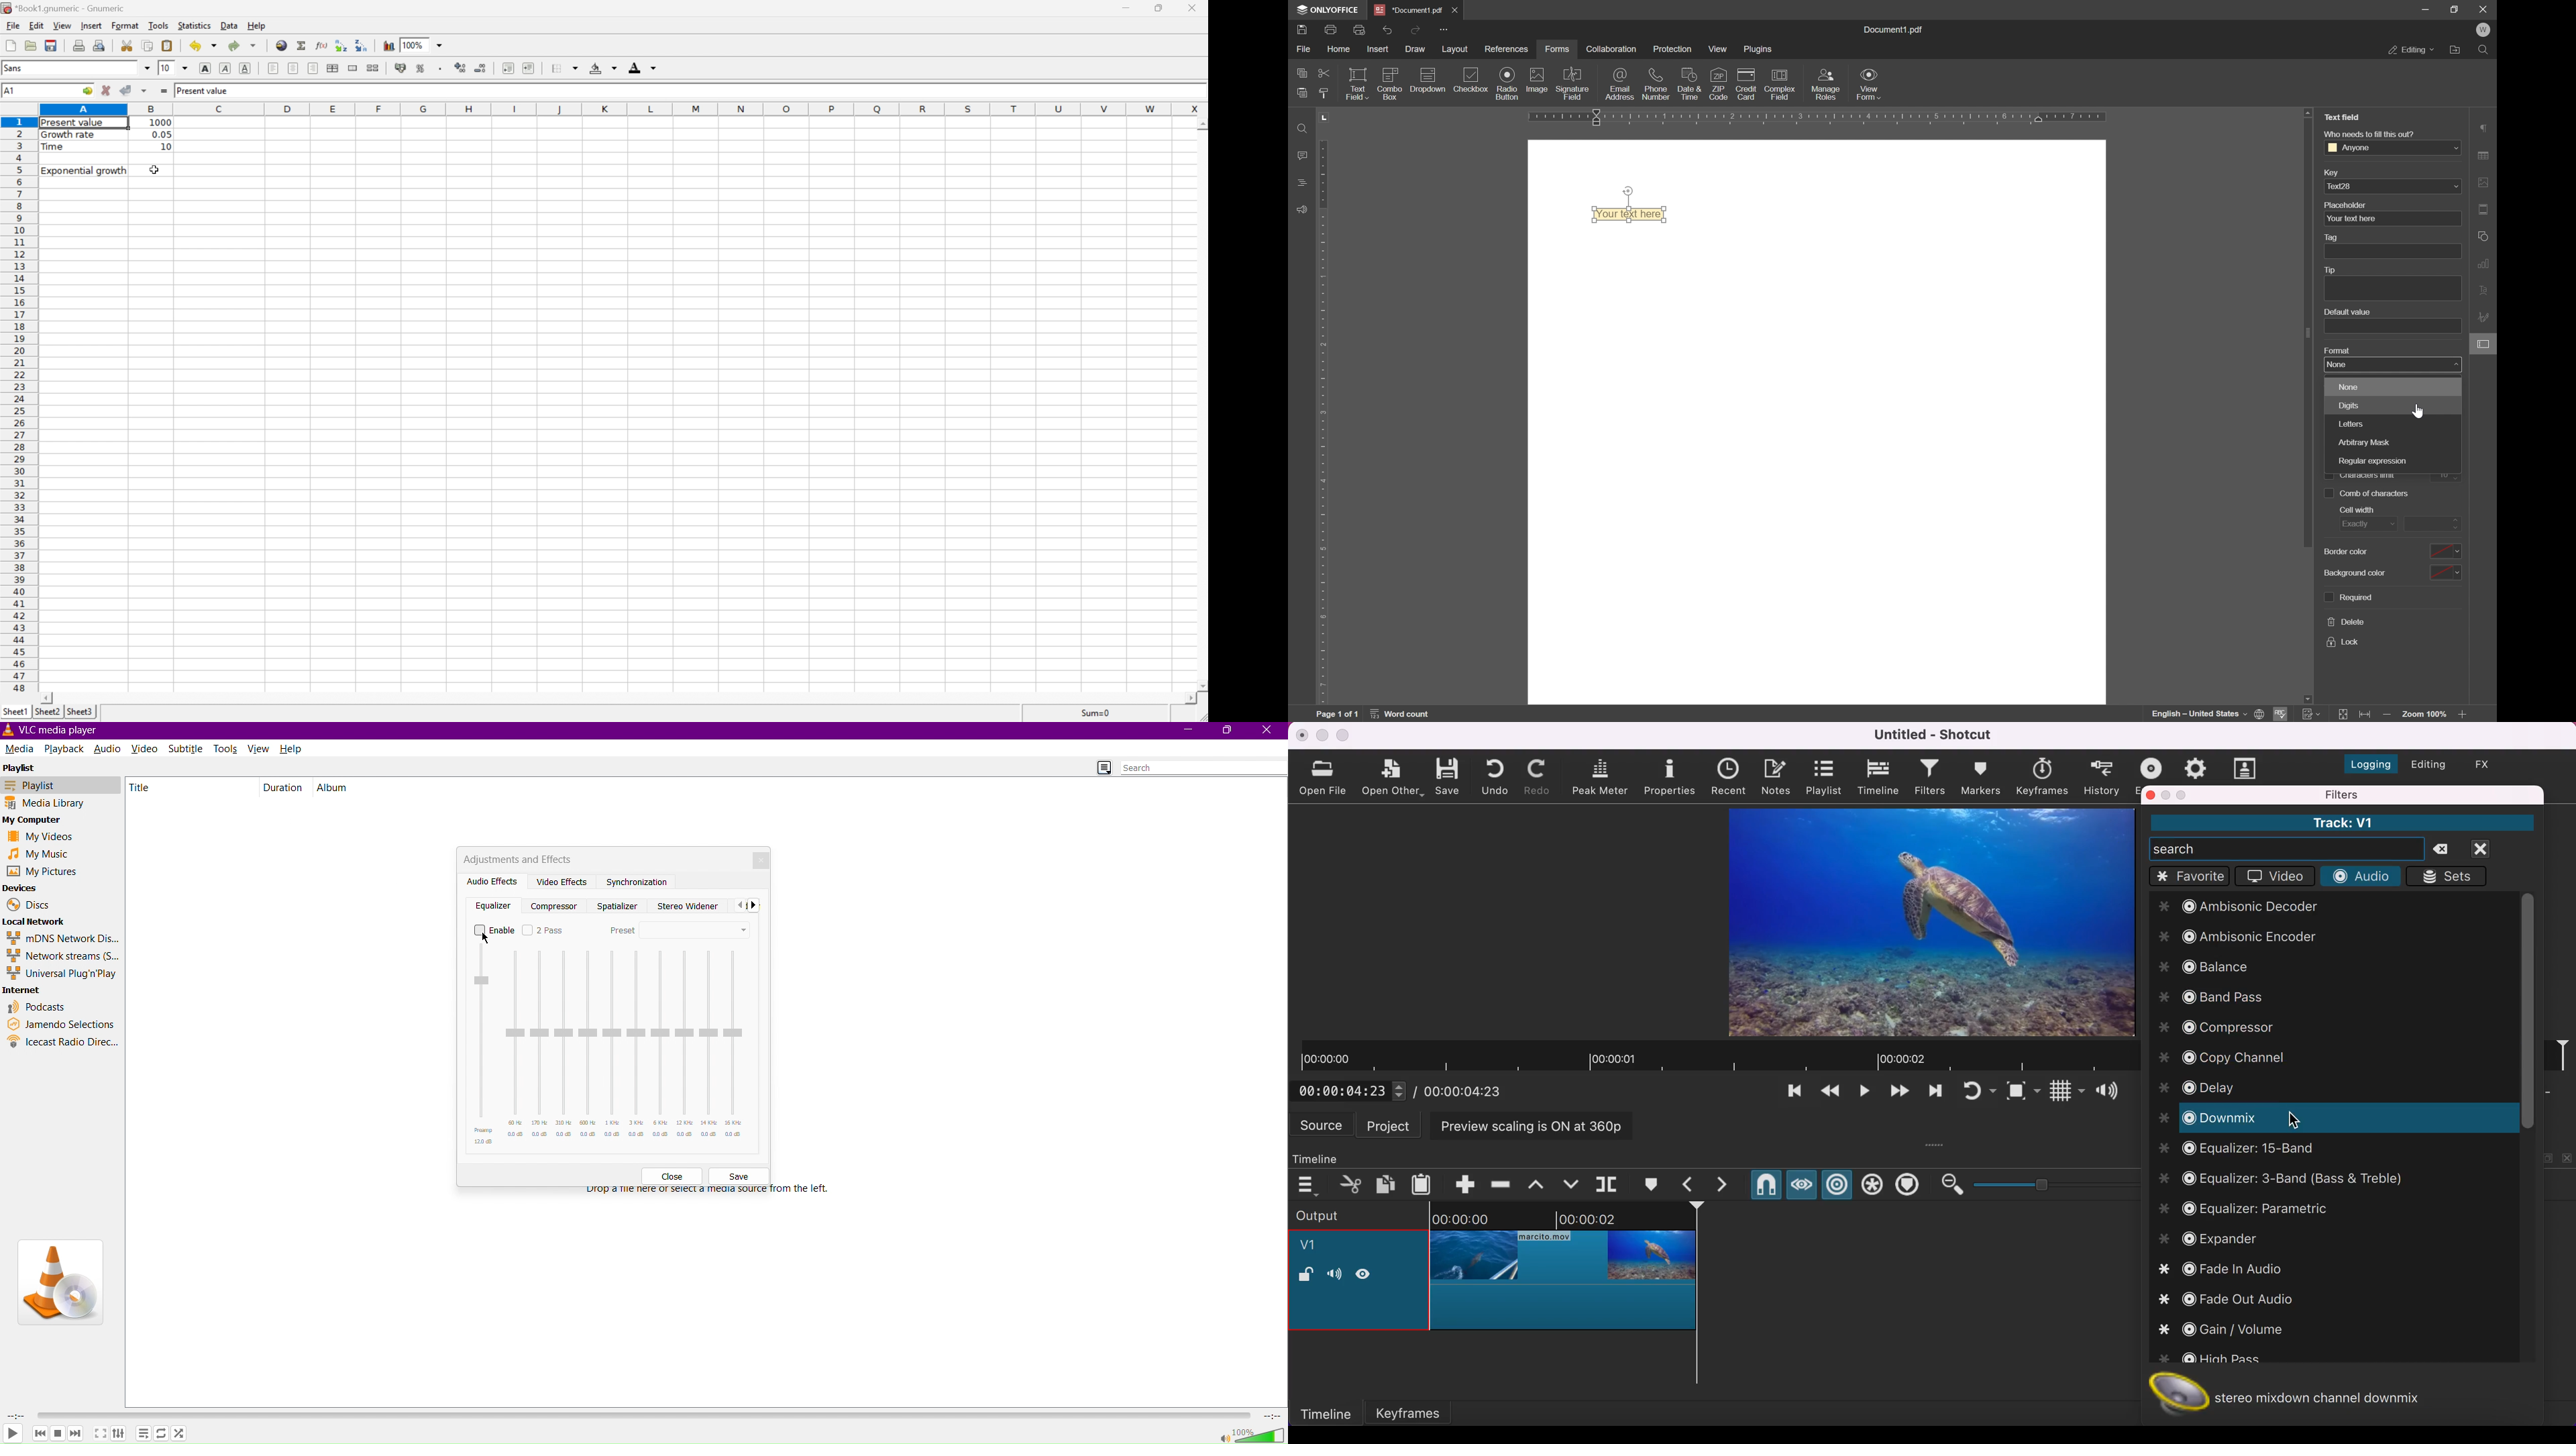 The width and height of the screenshot is (2576, 1456). What do you see at coordinates (2224, 1268) in the screenshot?
I see `fade in audio` at bounding box center [2224, 1268].